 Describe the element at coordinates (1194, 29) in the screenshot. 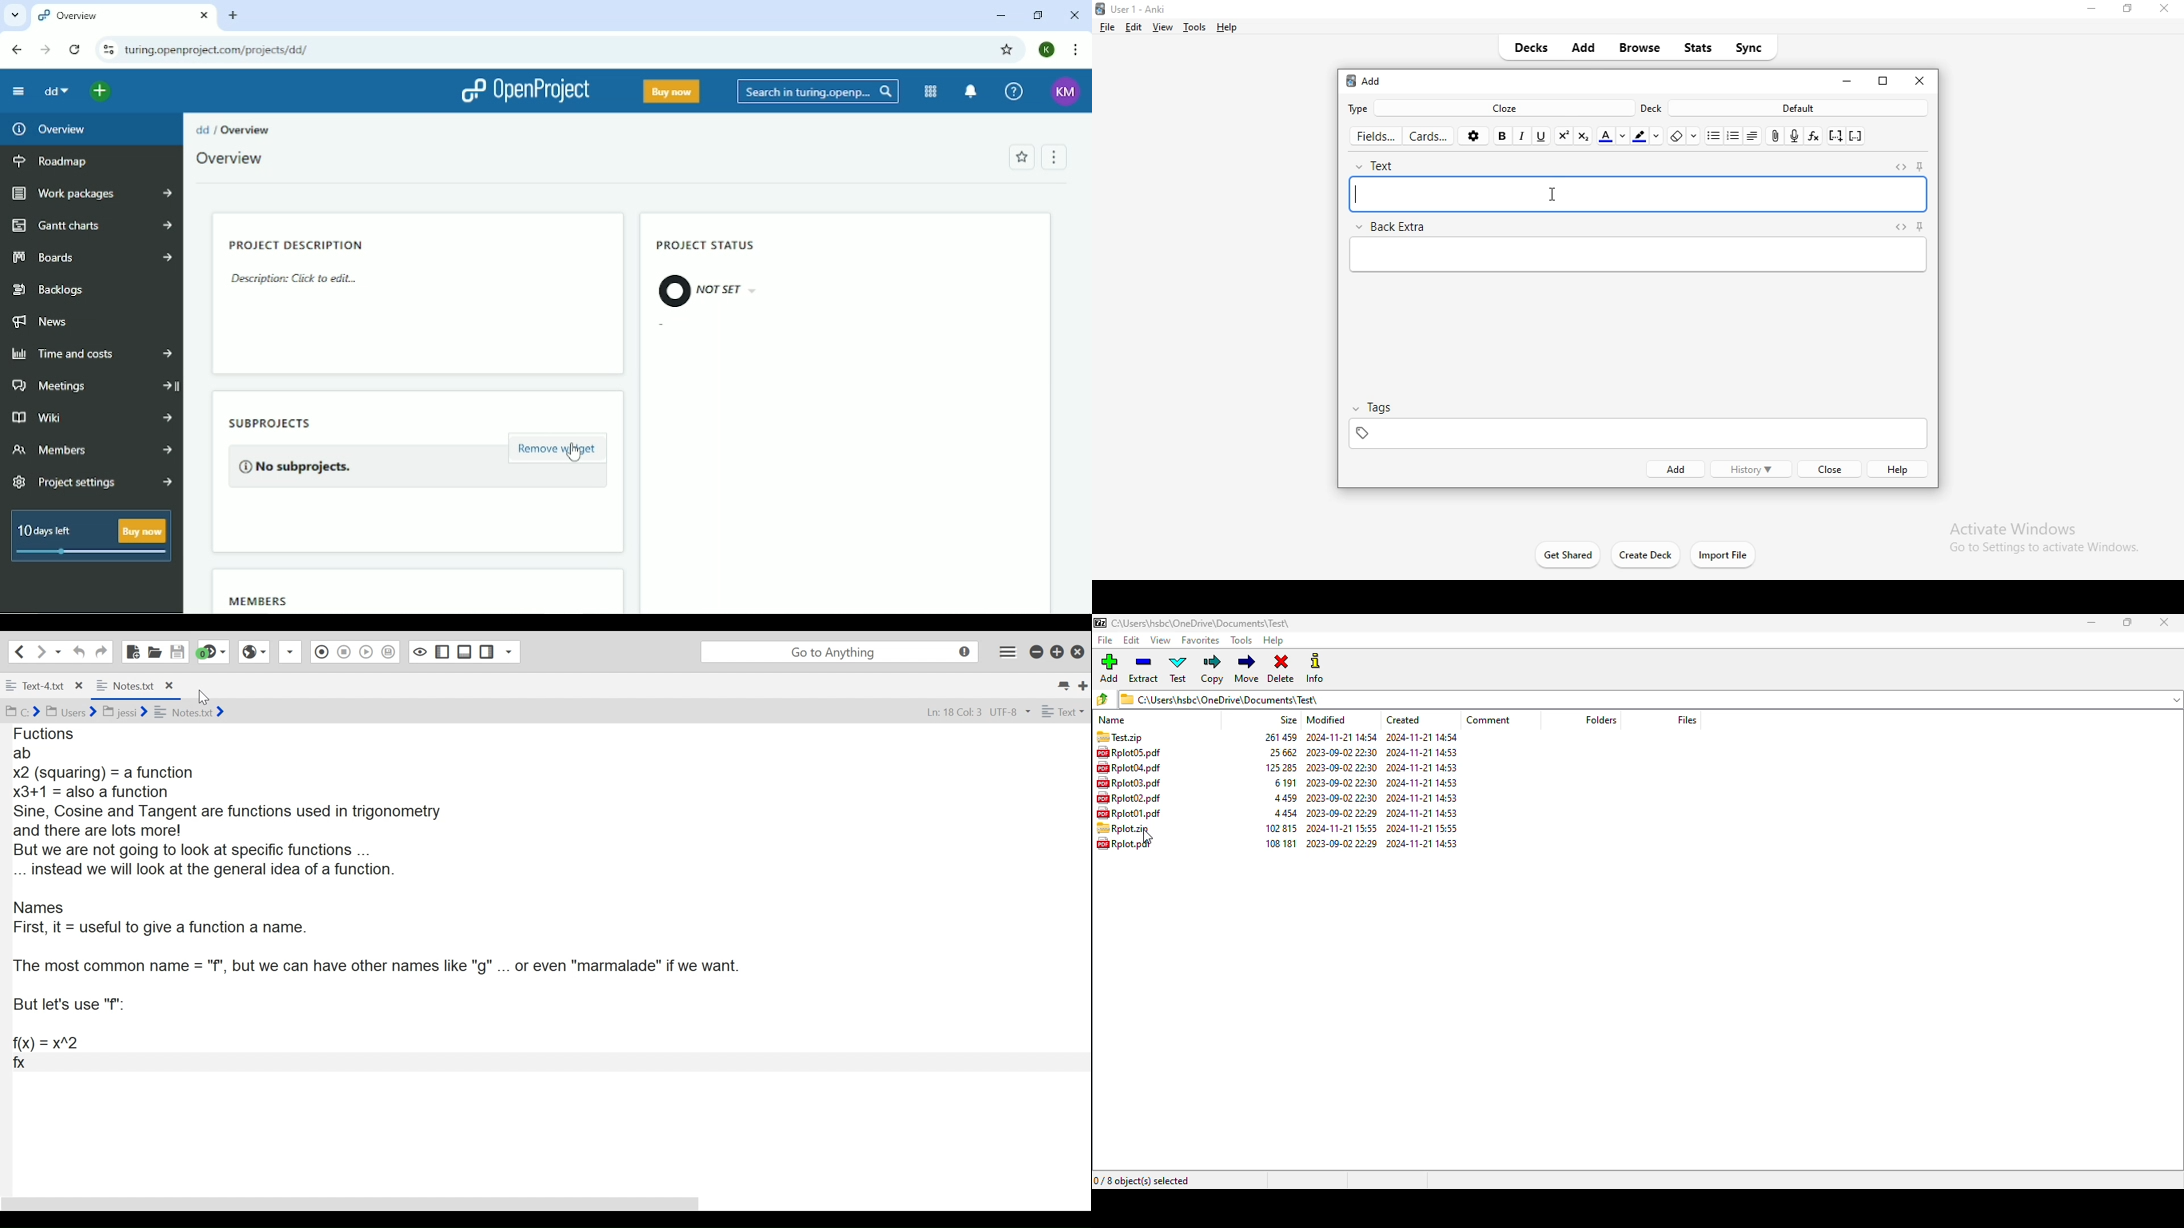

I see `tools` at that location.